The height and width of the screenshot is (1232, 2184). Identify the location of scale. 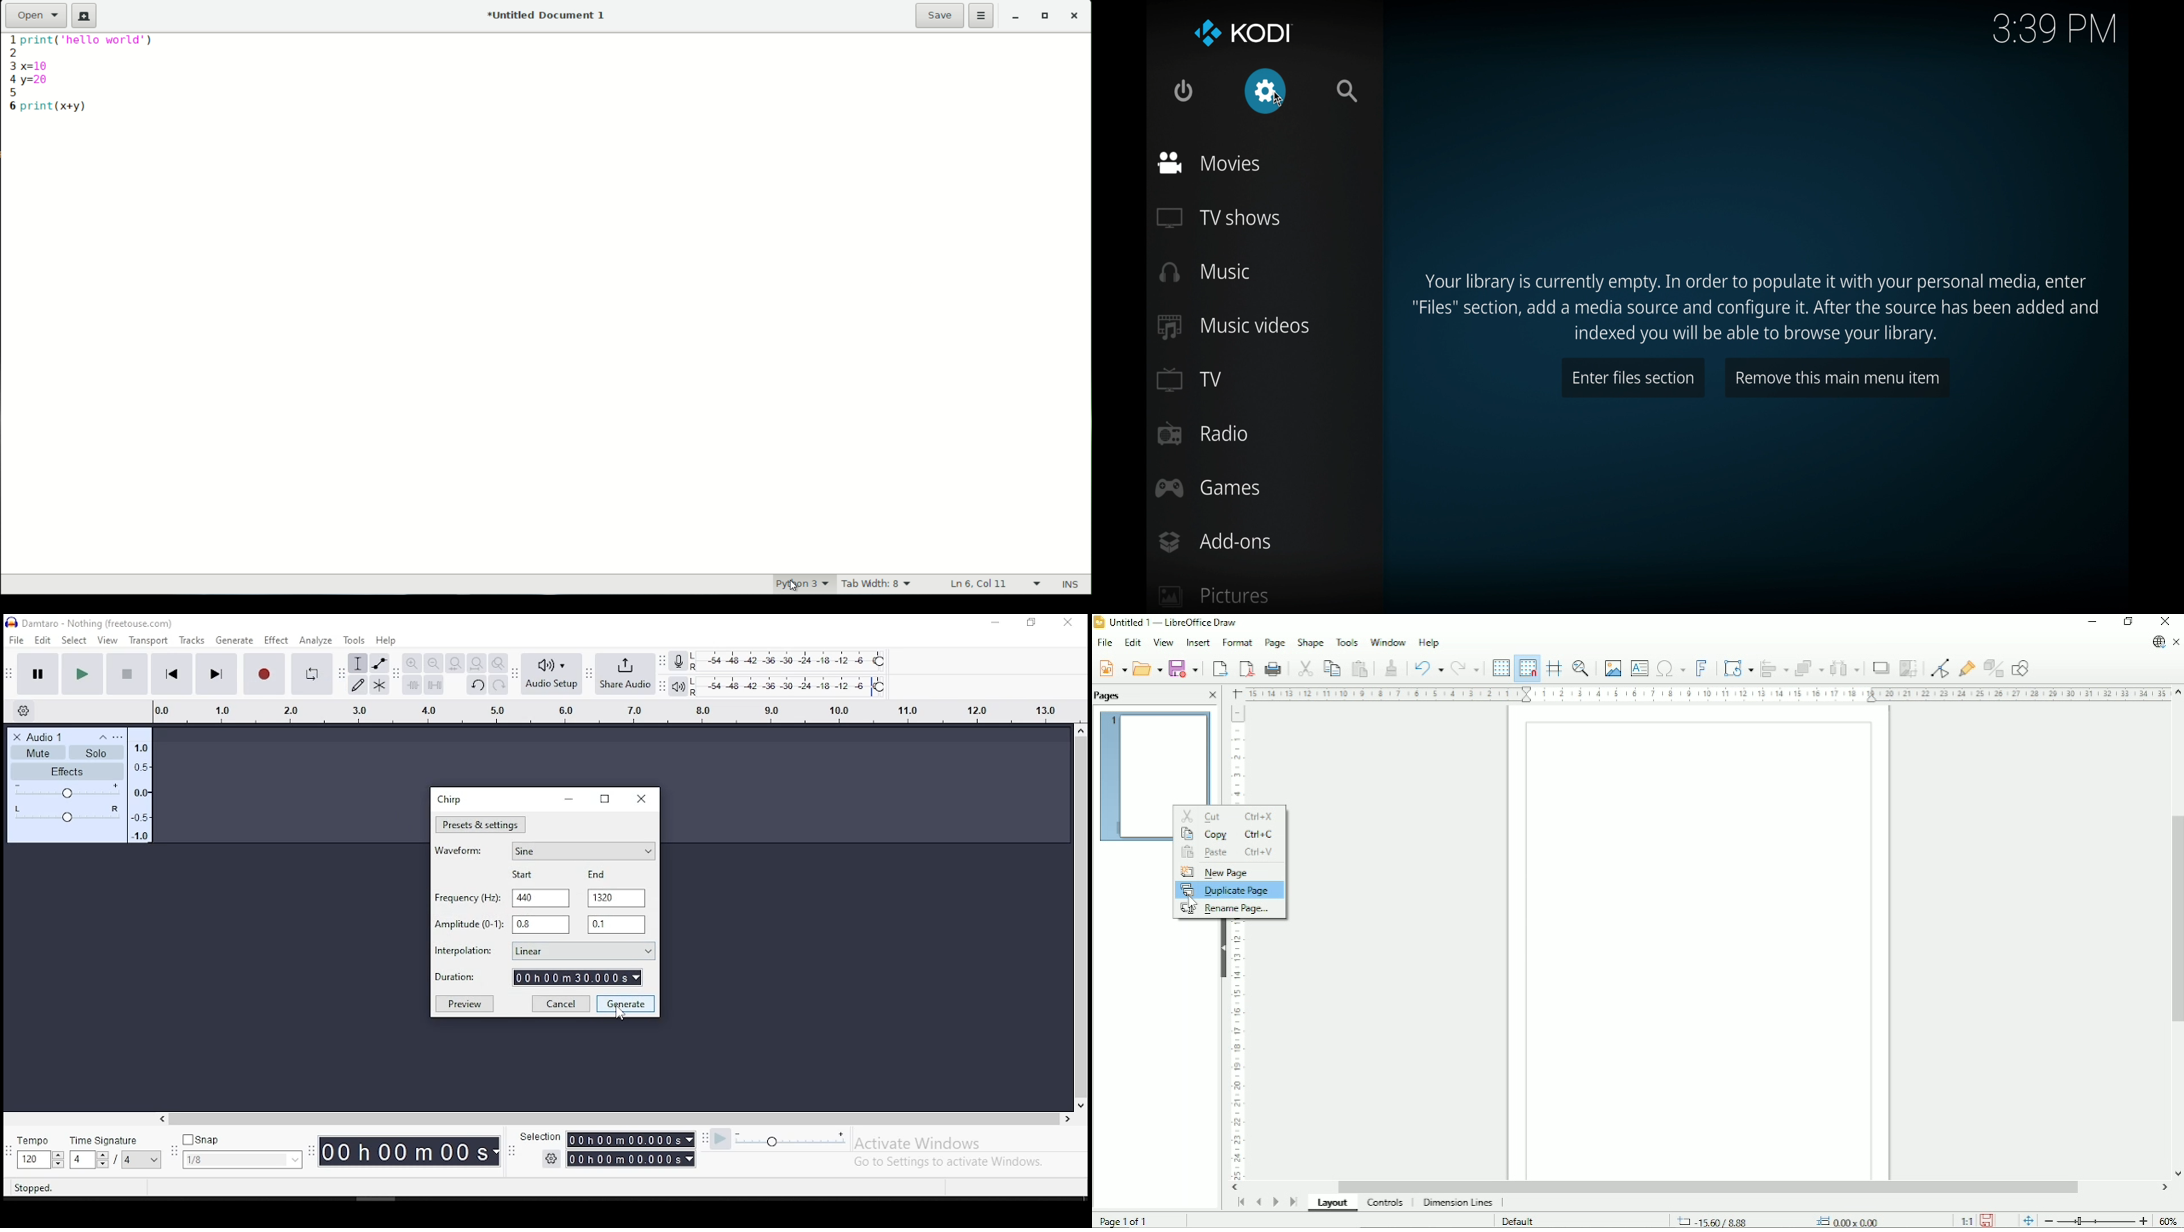
(144, 789).